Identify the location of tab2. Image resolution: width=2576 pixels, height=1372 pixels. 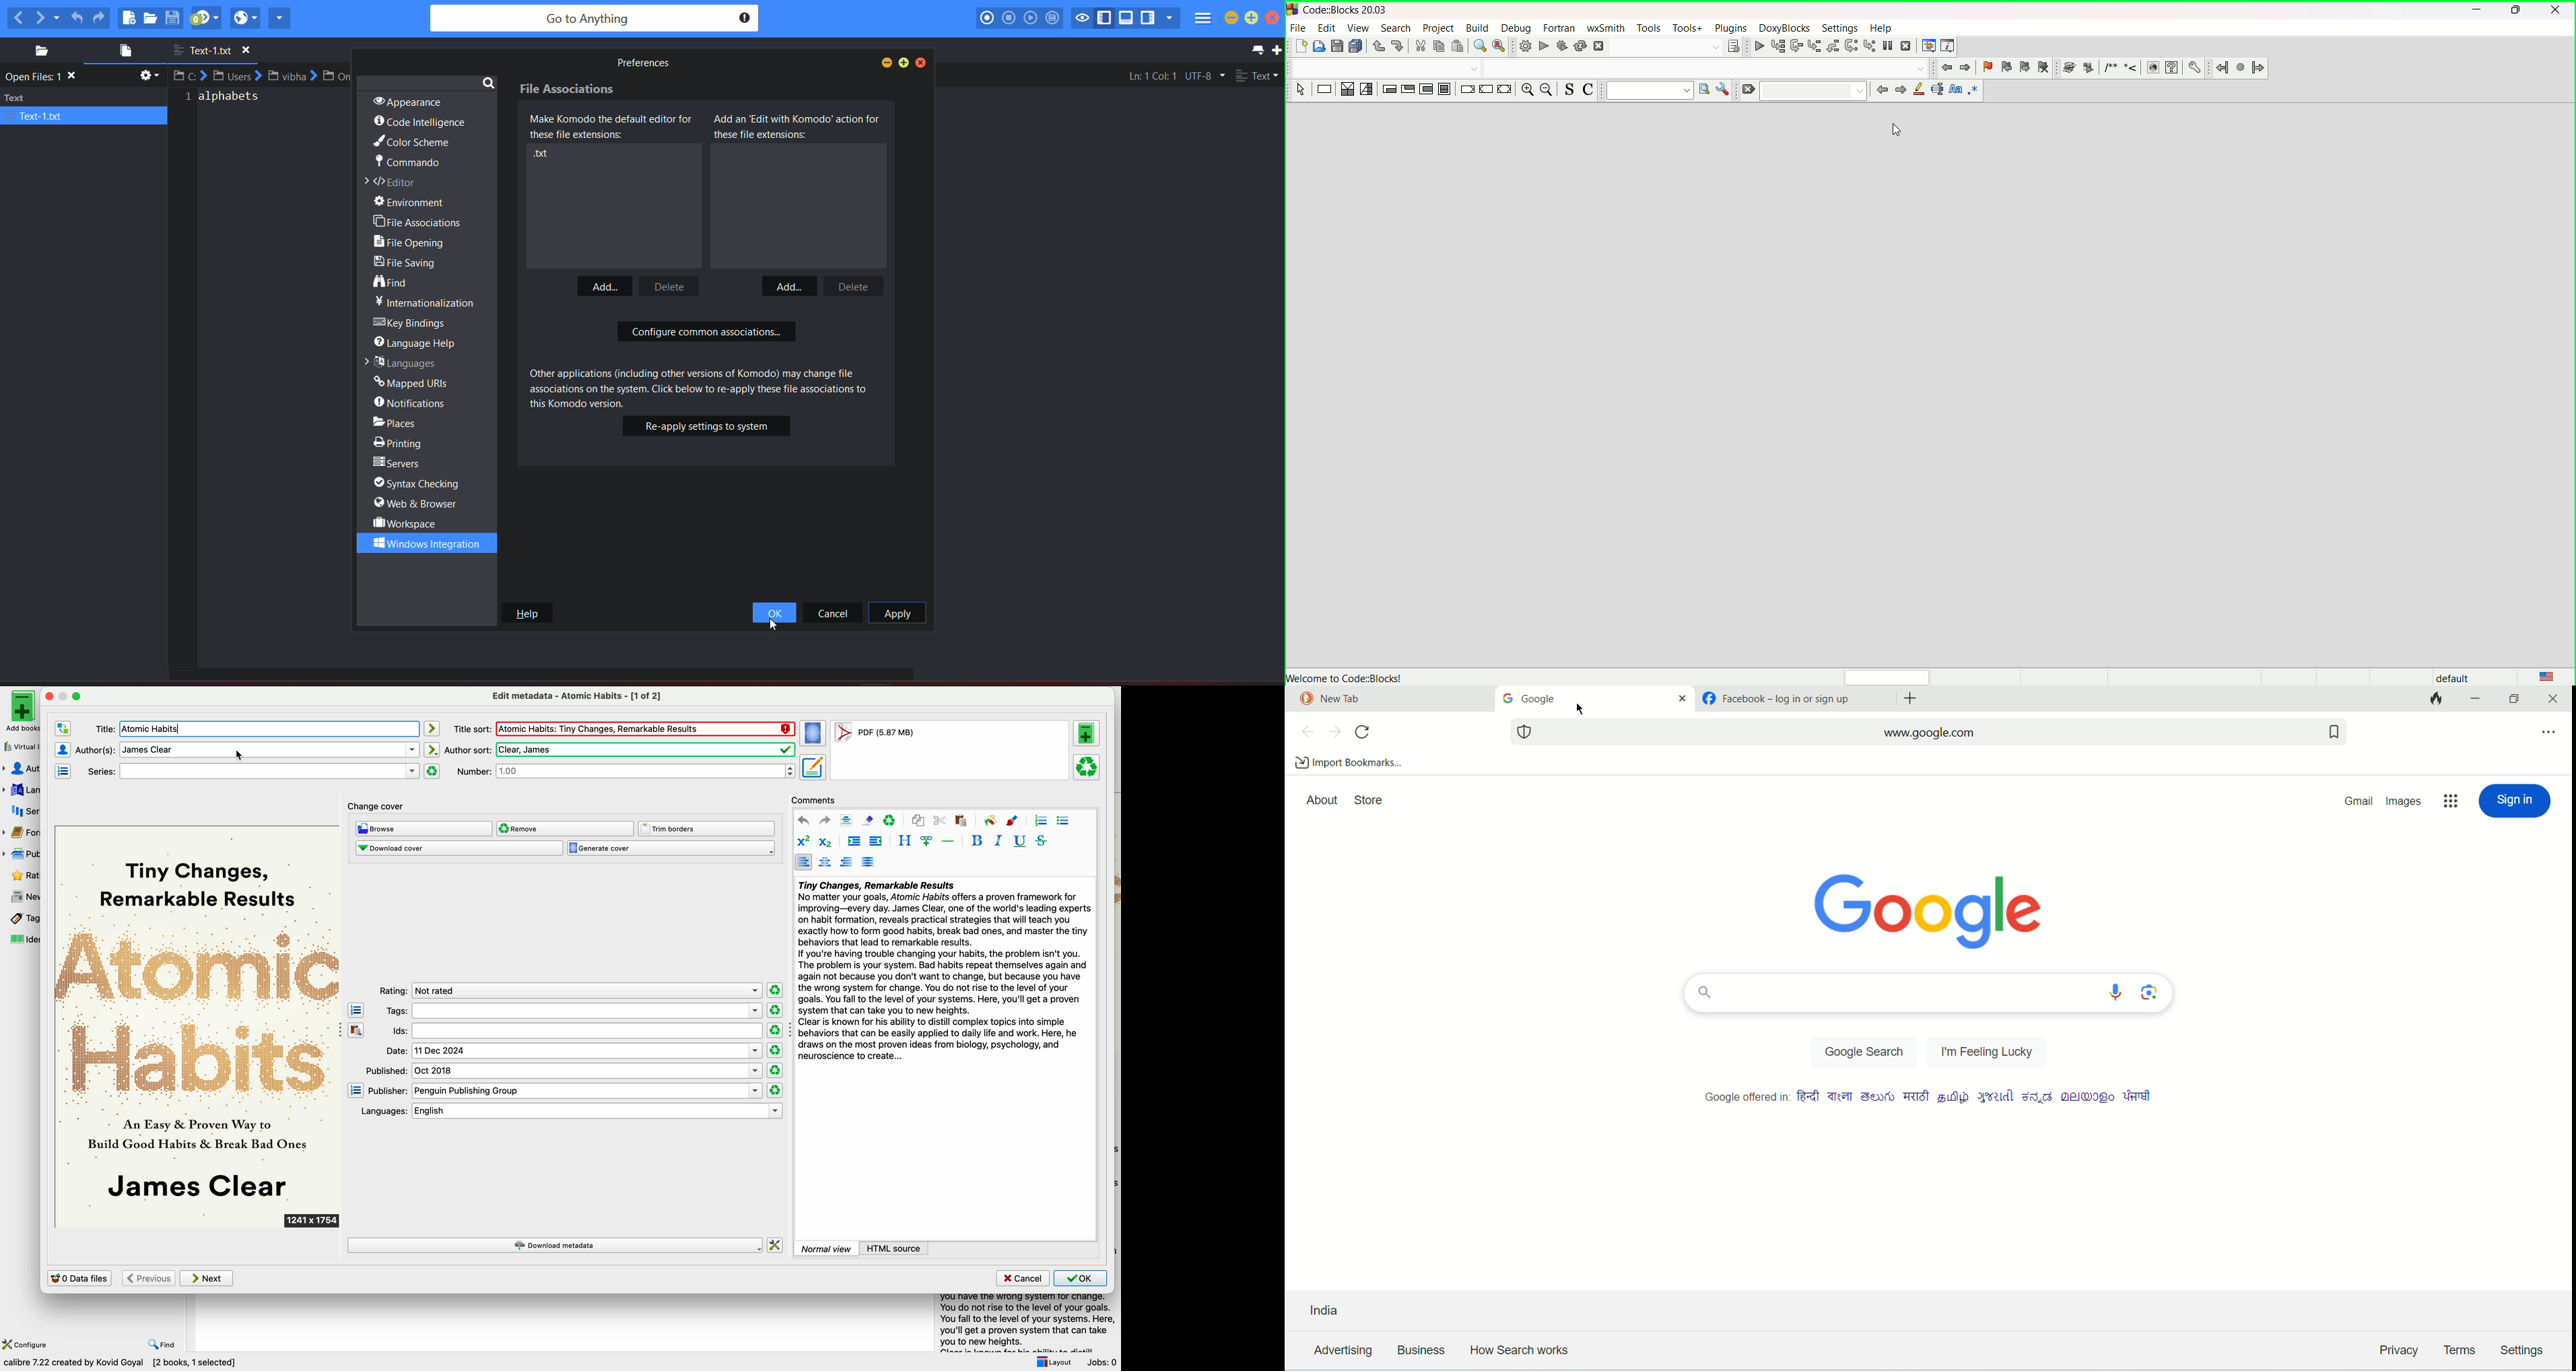
(1596, 700).